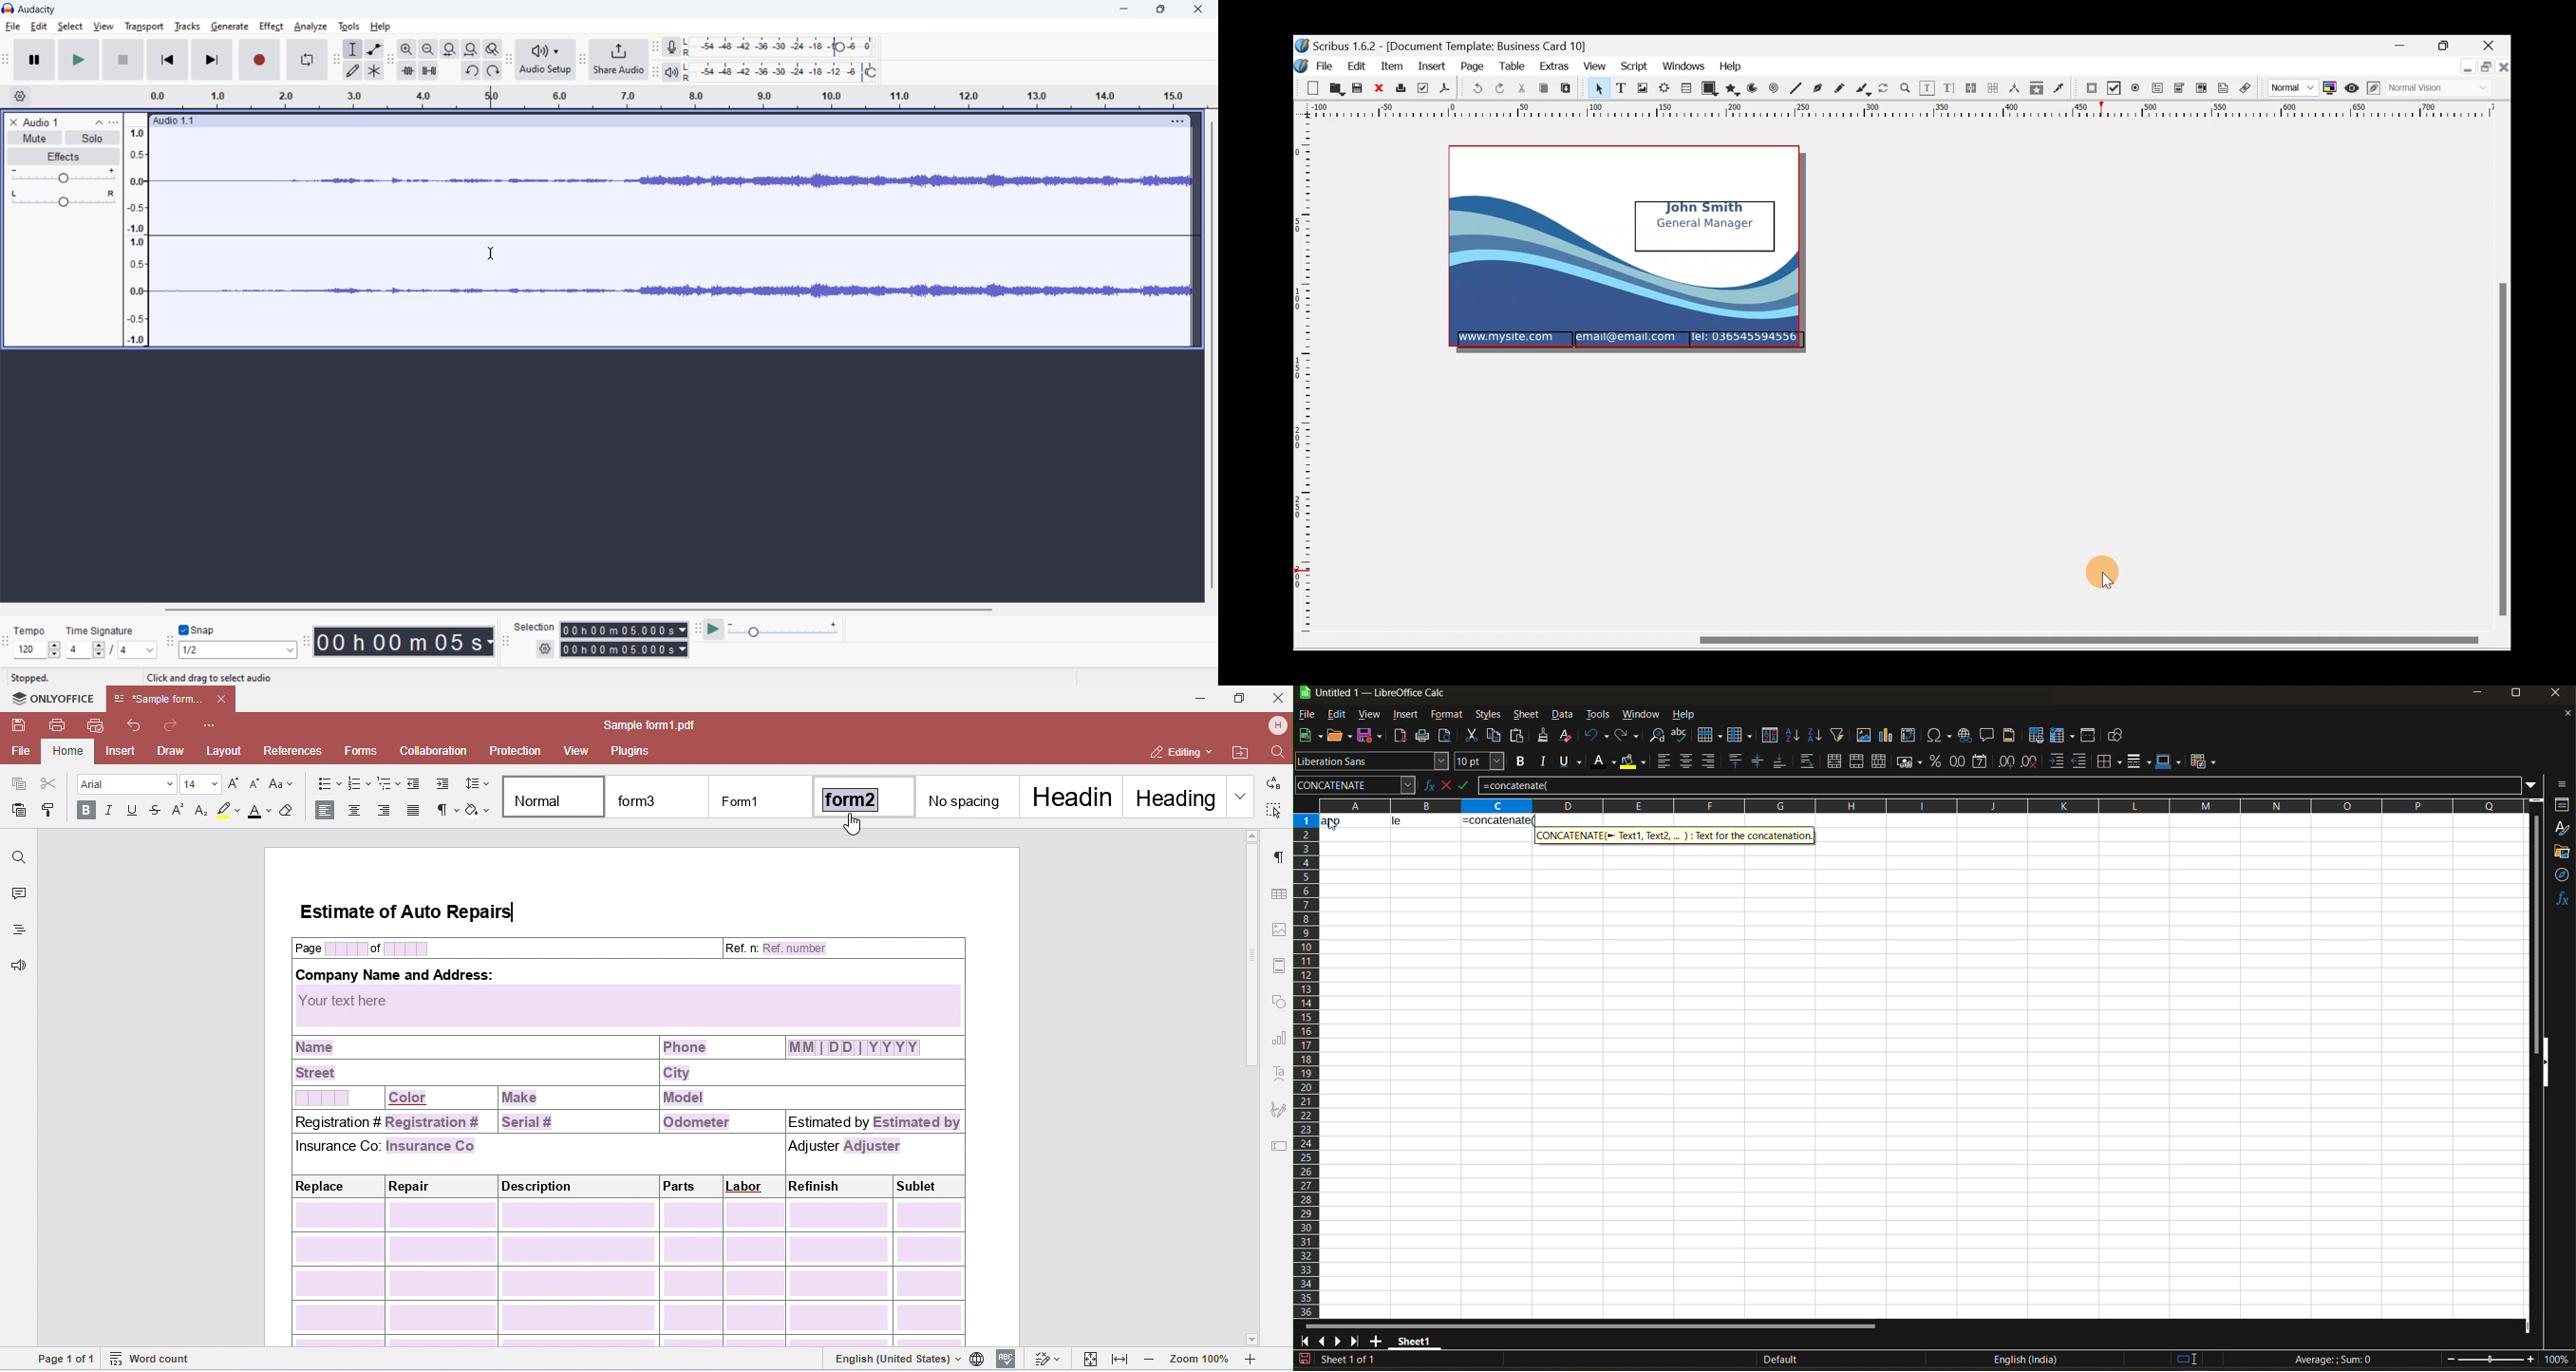 This screenshot has height=1372, width=2576. Describe the element at coordinates (654, 73) in the screenshot. I see `recording meter toolbar` at that location.